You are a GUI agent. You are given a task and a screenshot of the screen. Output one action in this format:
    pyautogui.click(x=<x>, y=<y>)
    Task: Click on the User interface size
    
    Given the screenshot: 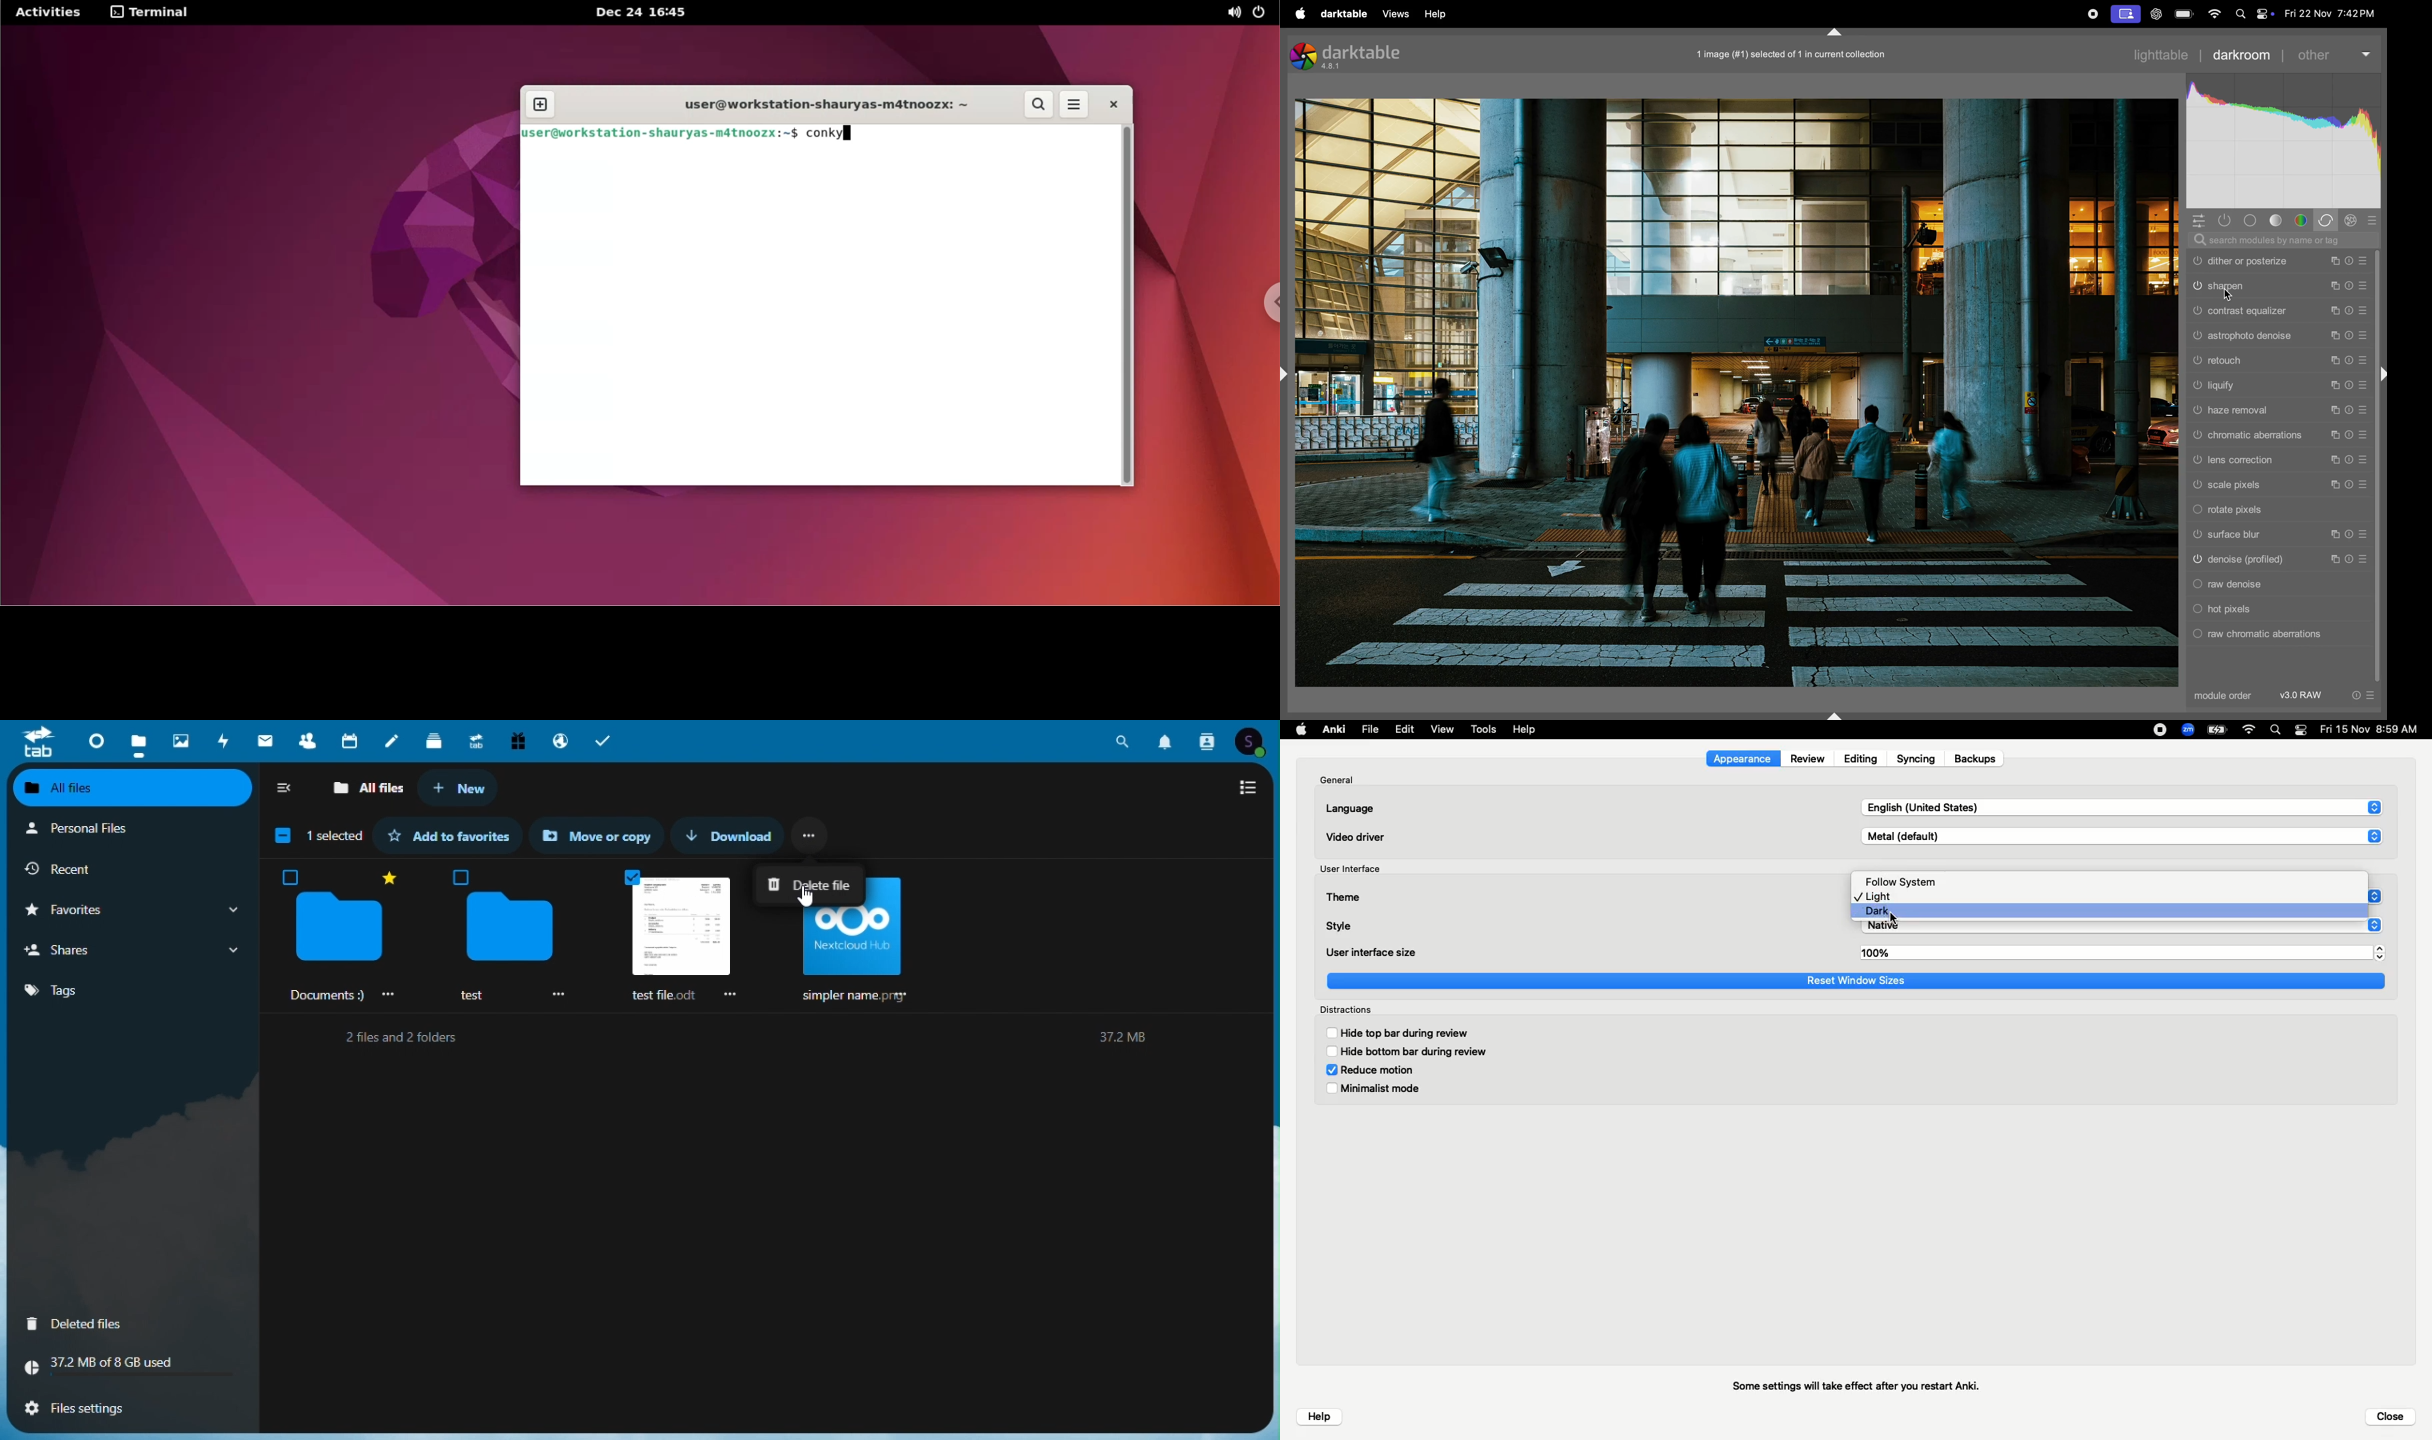 What is the action you would take?
    pyautogui.click(x=1373, y=953)
    